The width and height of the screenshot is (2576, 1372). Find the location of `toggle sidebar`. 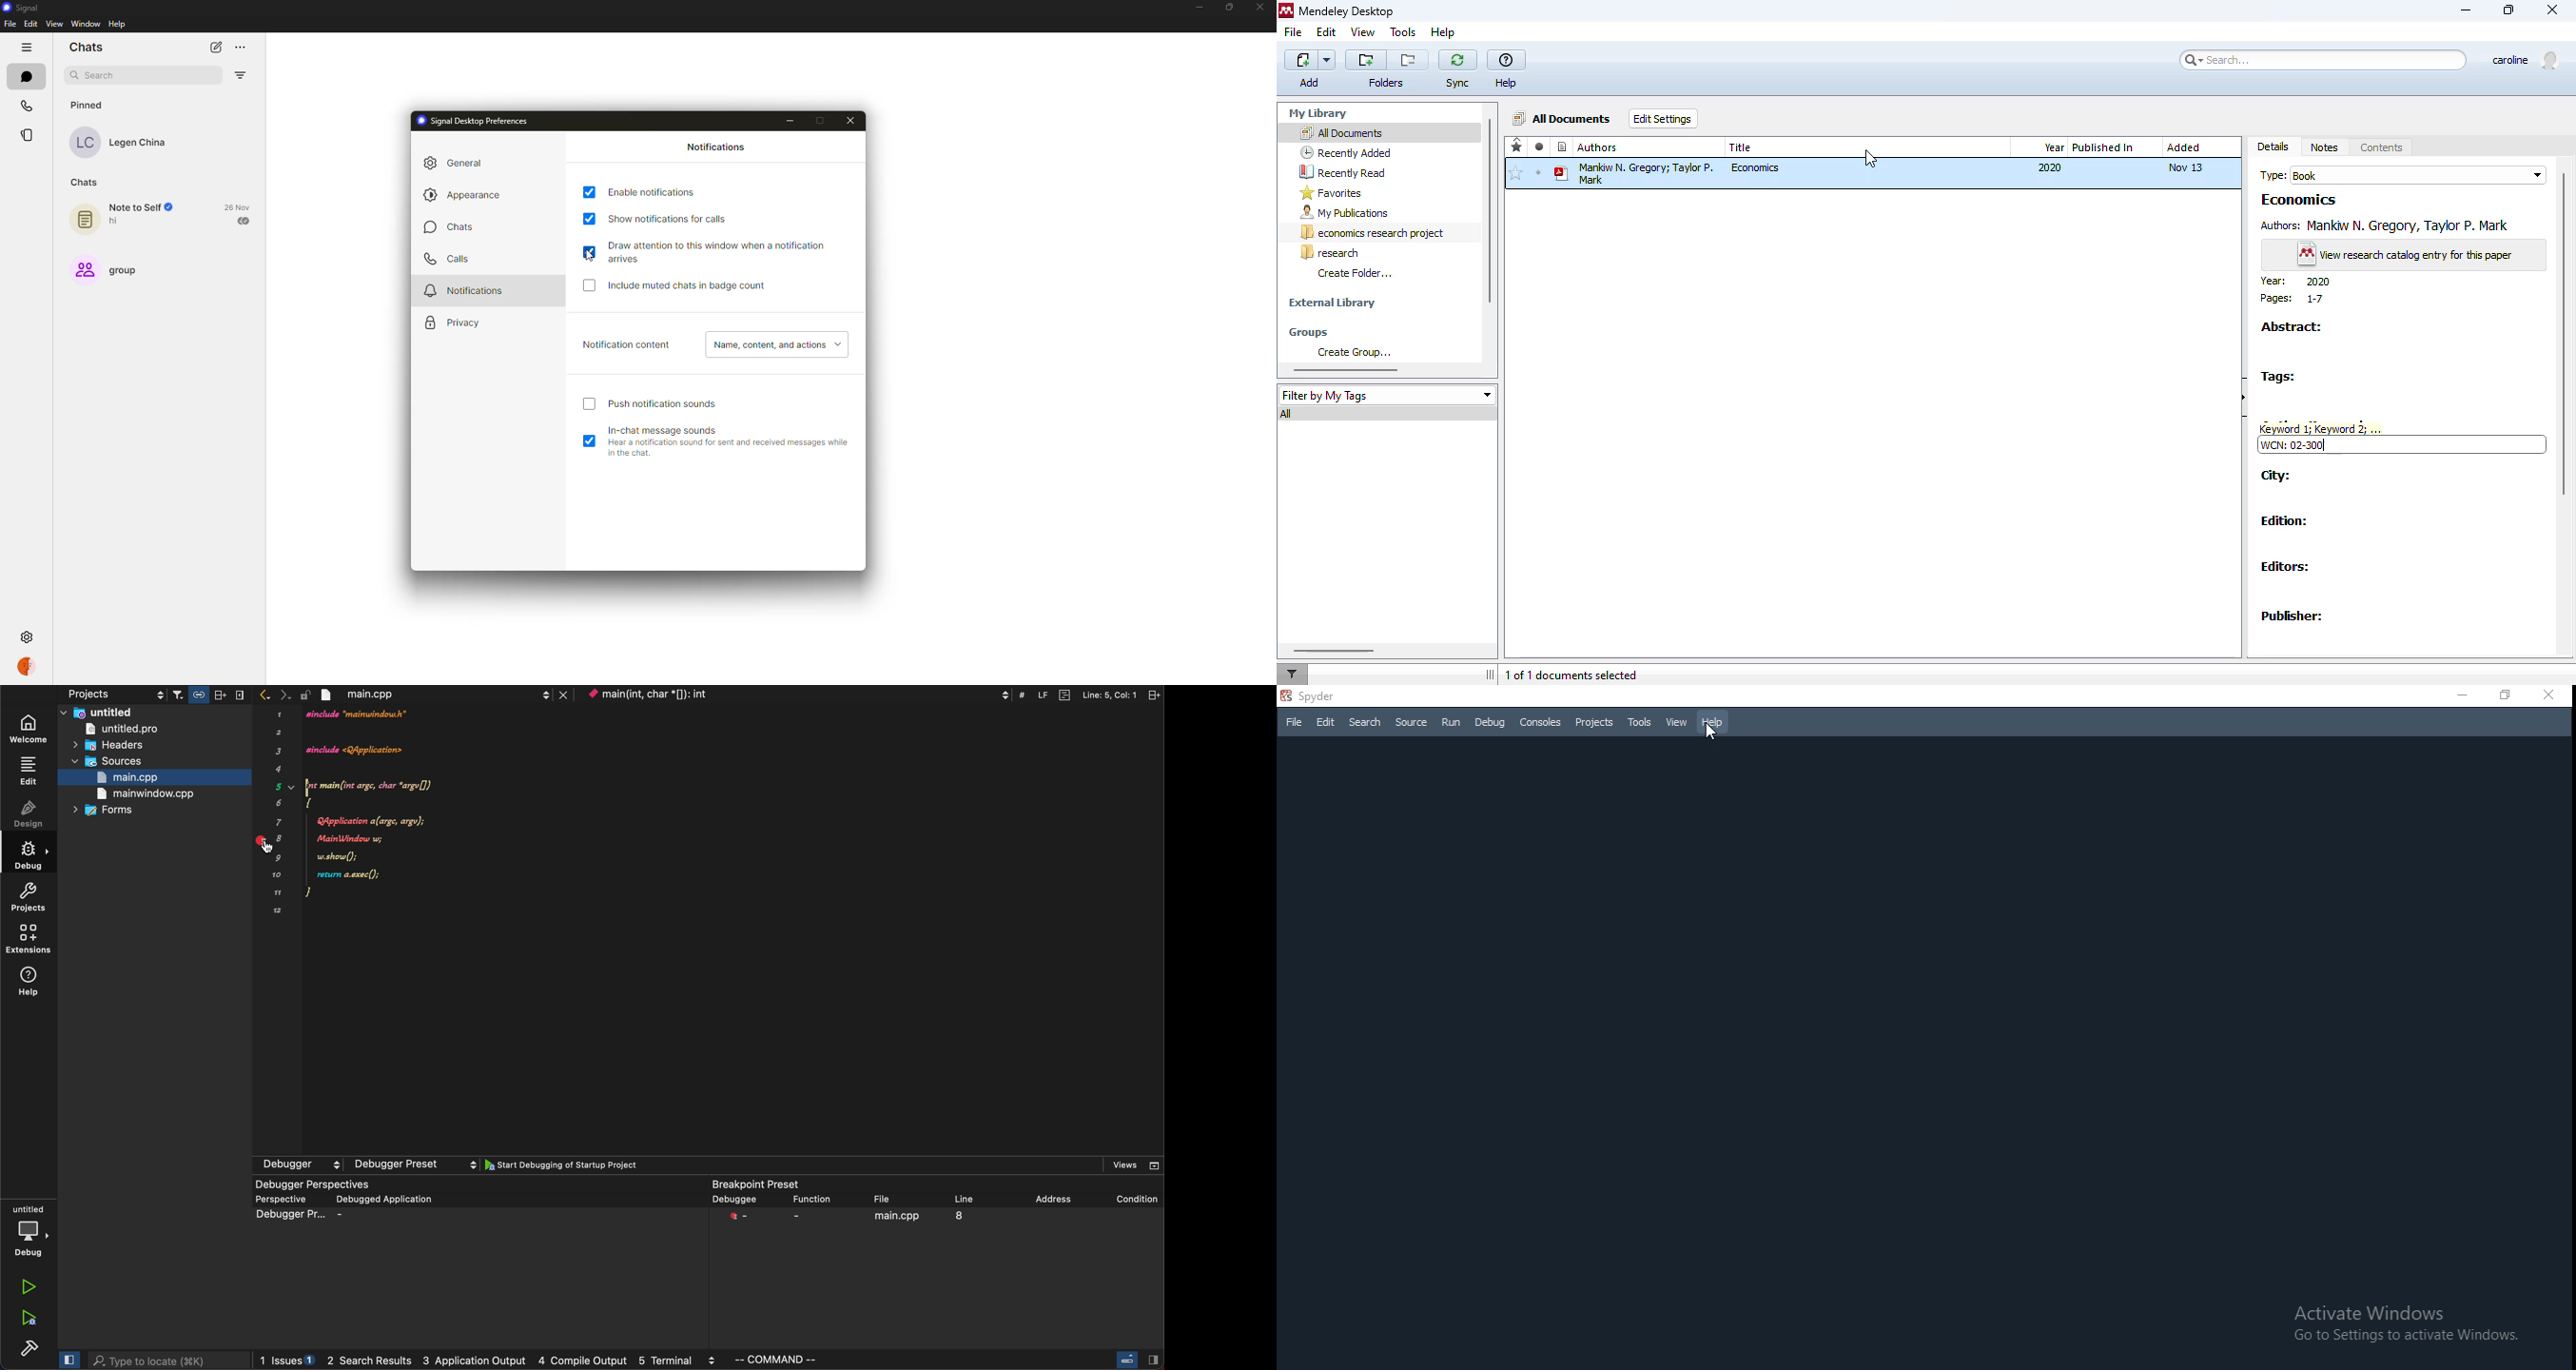

toggle sidebar is located at coordinates (1491, 674).